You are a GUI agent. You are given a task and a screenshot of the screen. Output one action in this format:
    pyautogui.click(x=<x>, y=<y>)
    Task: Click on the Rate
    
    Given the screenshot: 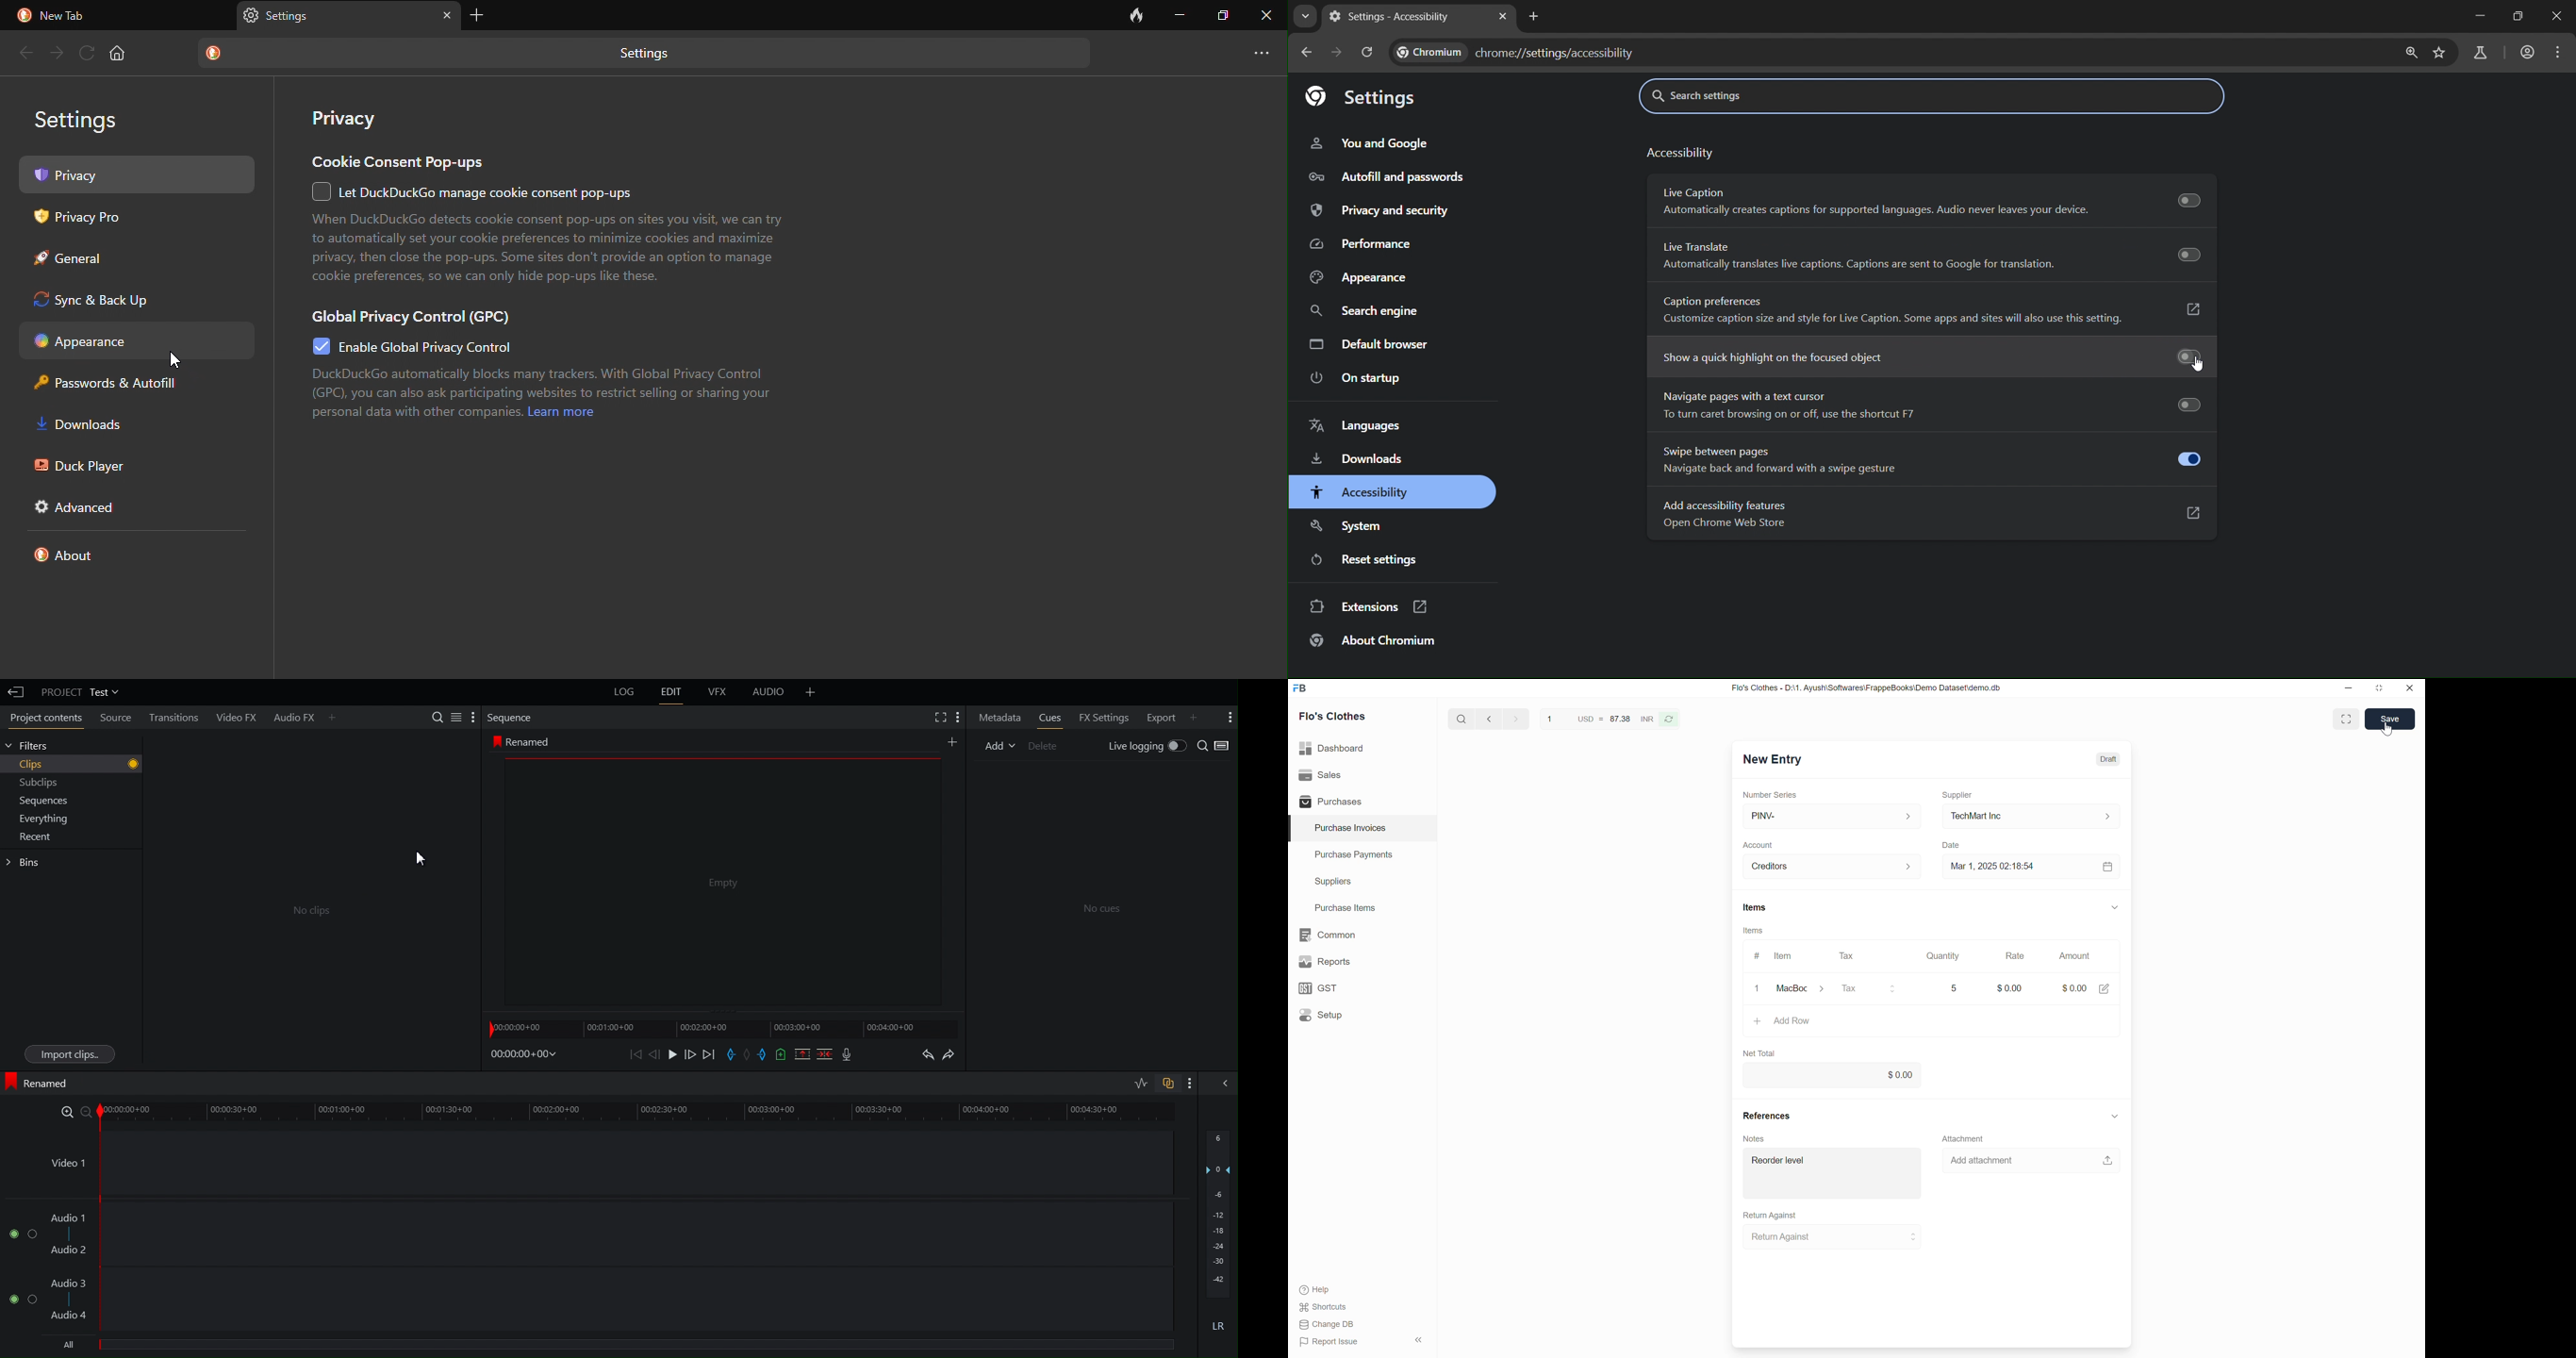 What is the action you would take?
    pyautogui.click(x=2015, y=956)
    